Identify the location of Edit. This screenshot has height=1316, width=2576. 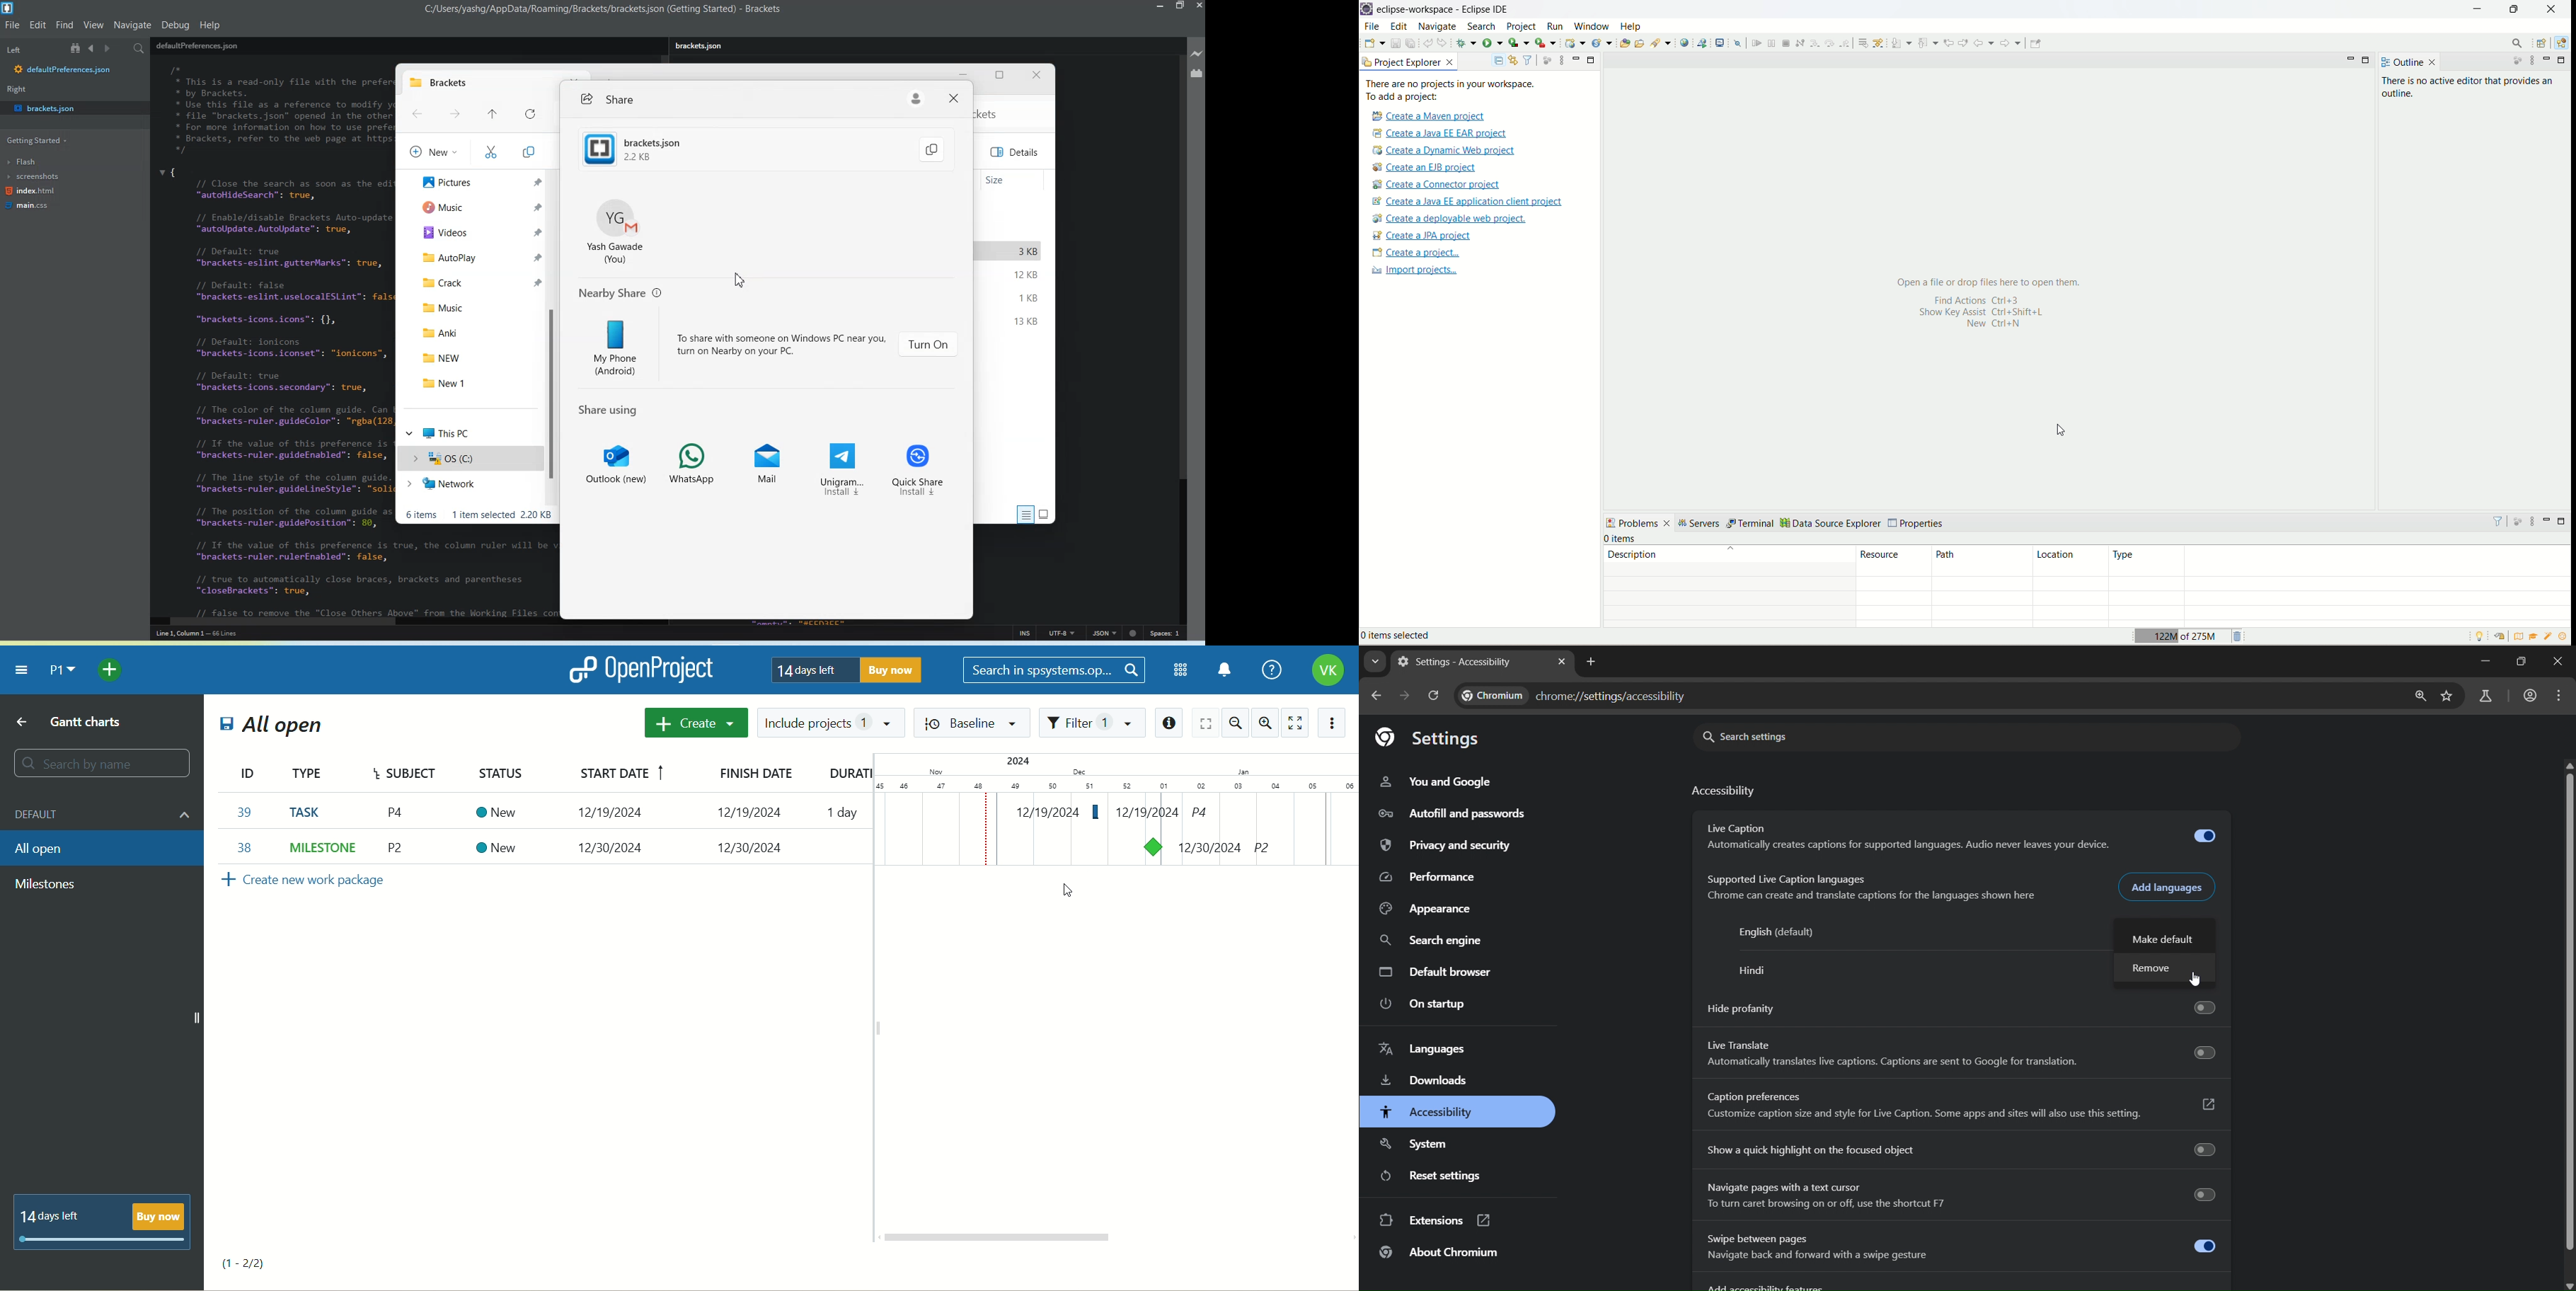
(39, 24).